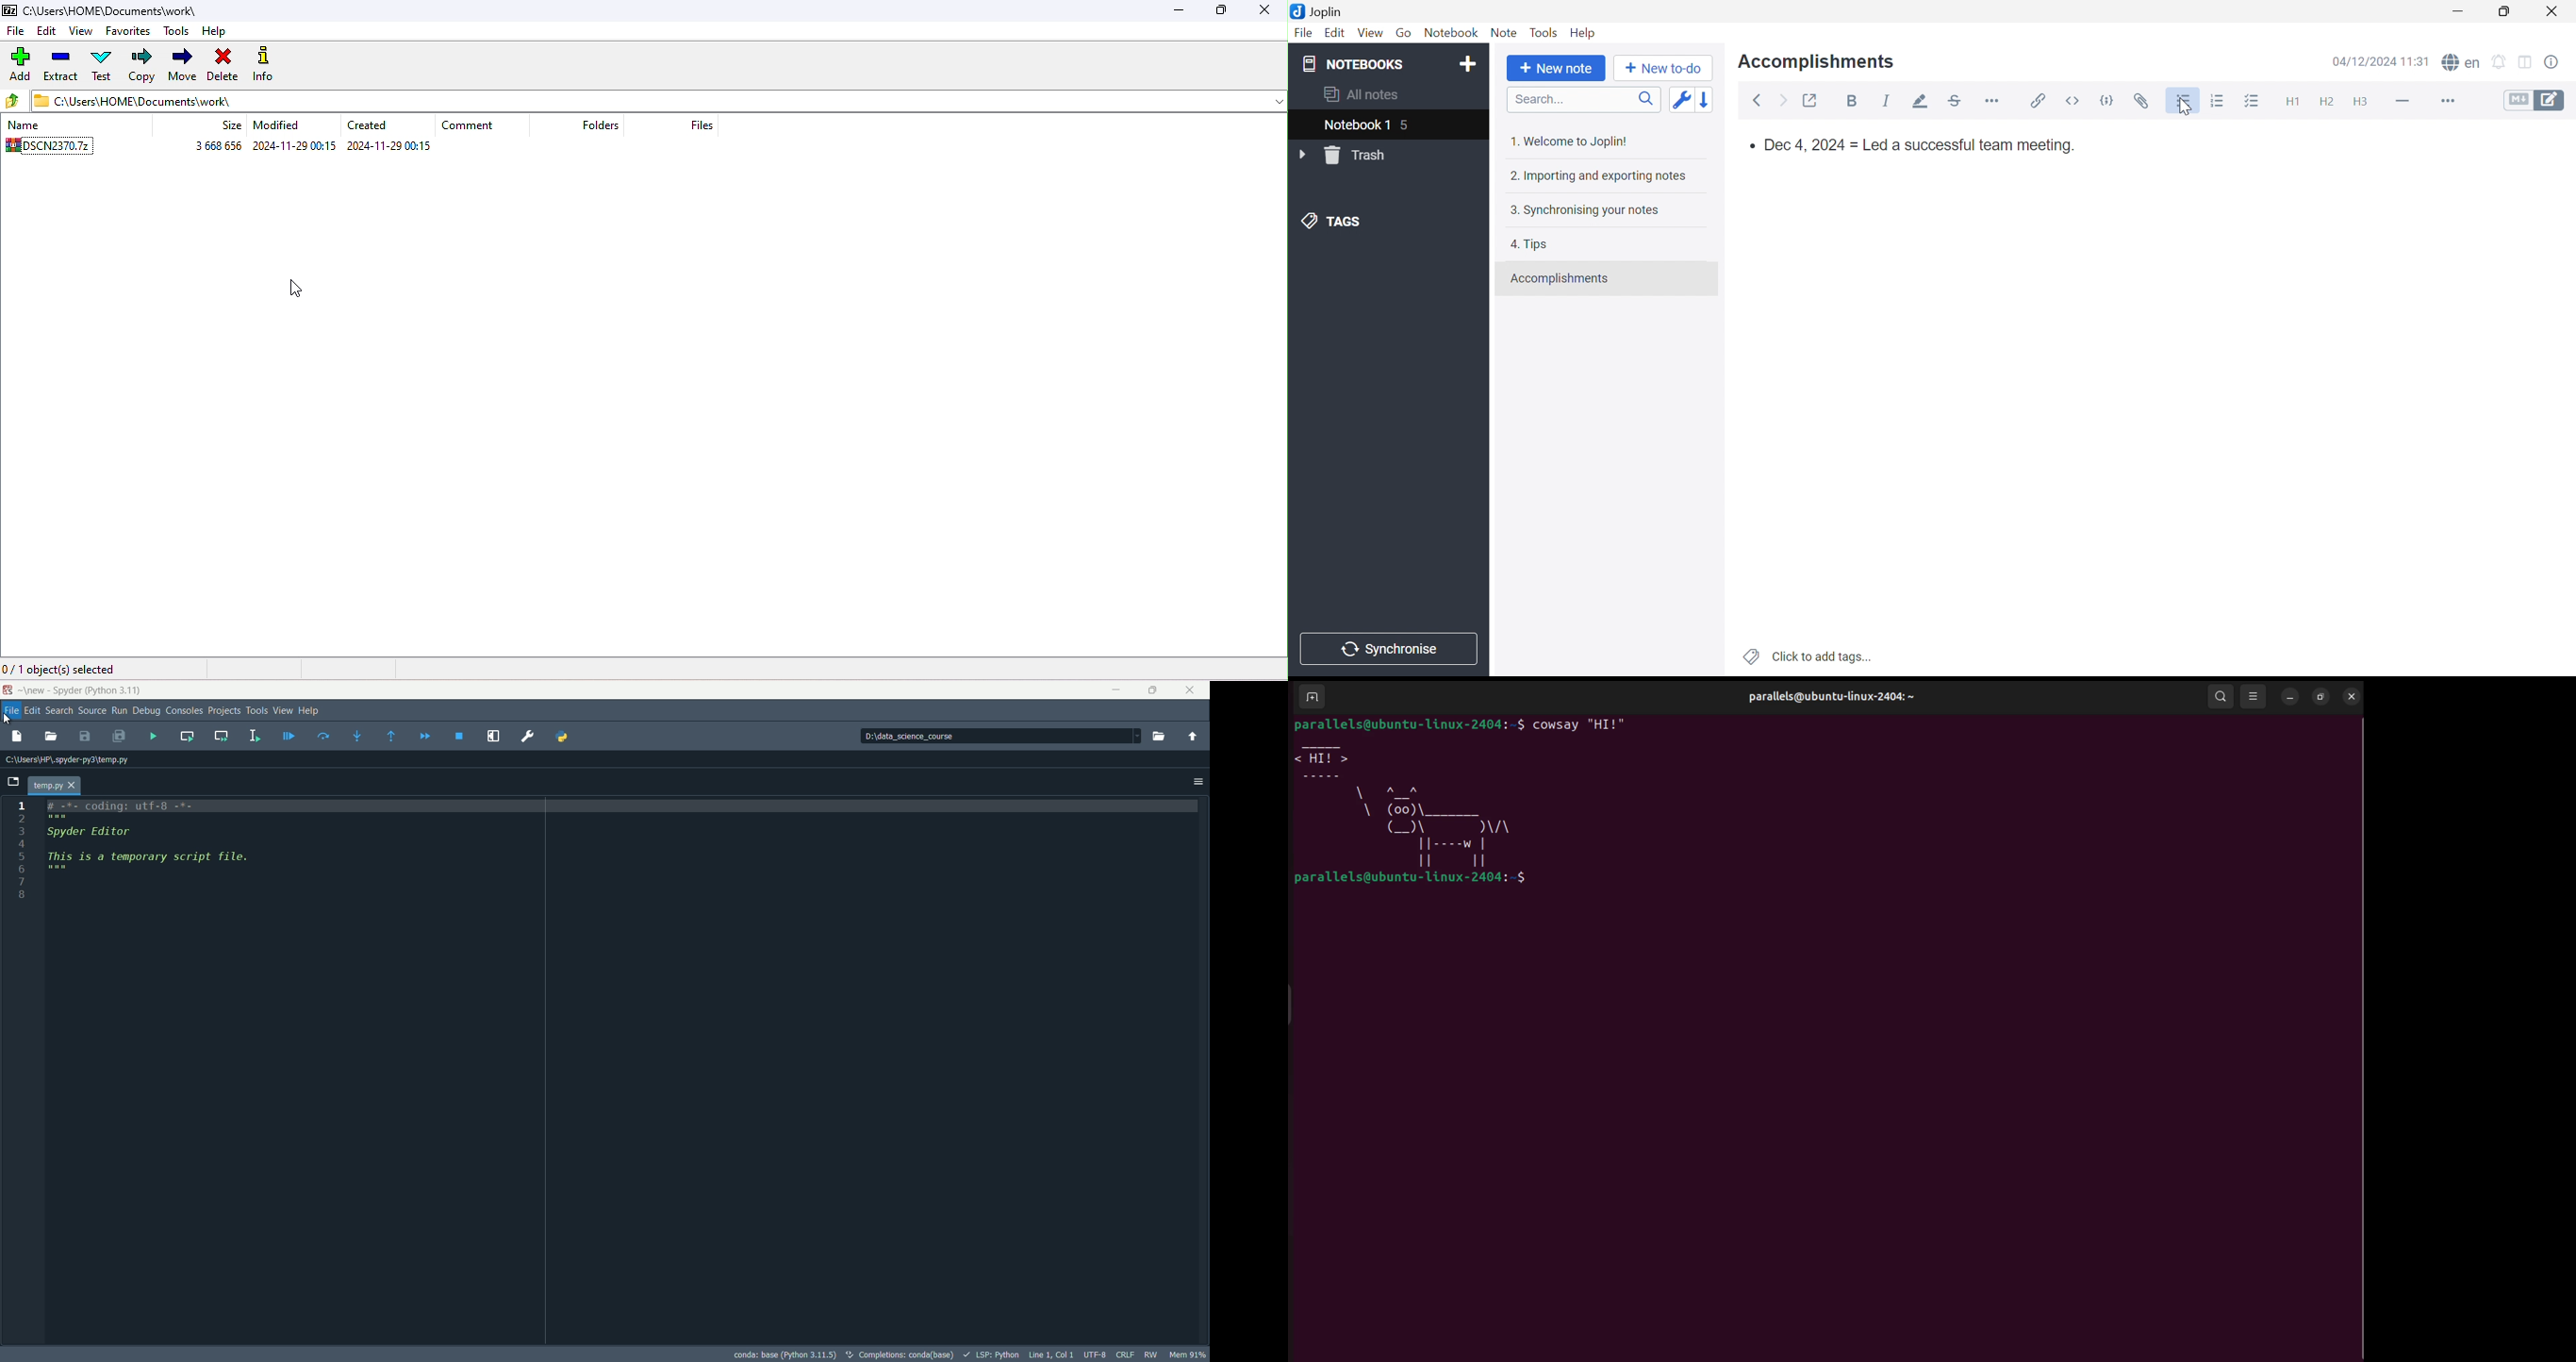 The width and height of the screenshot is (2576, 1372). Describe the element at coordinates (2074, 101) in the screenshot. I see `inline code` at that location.